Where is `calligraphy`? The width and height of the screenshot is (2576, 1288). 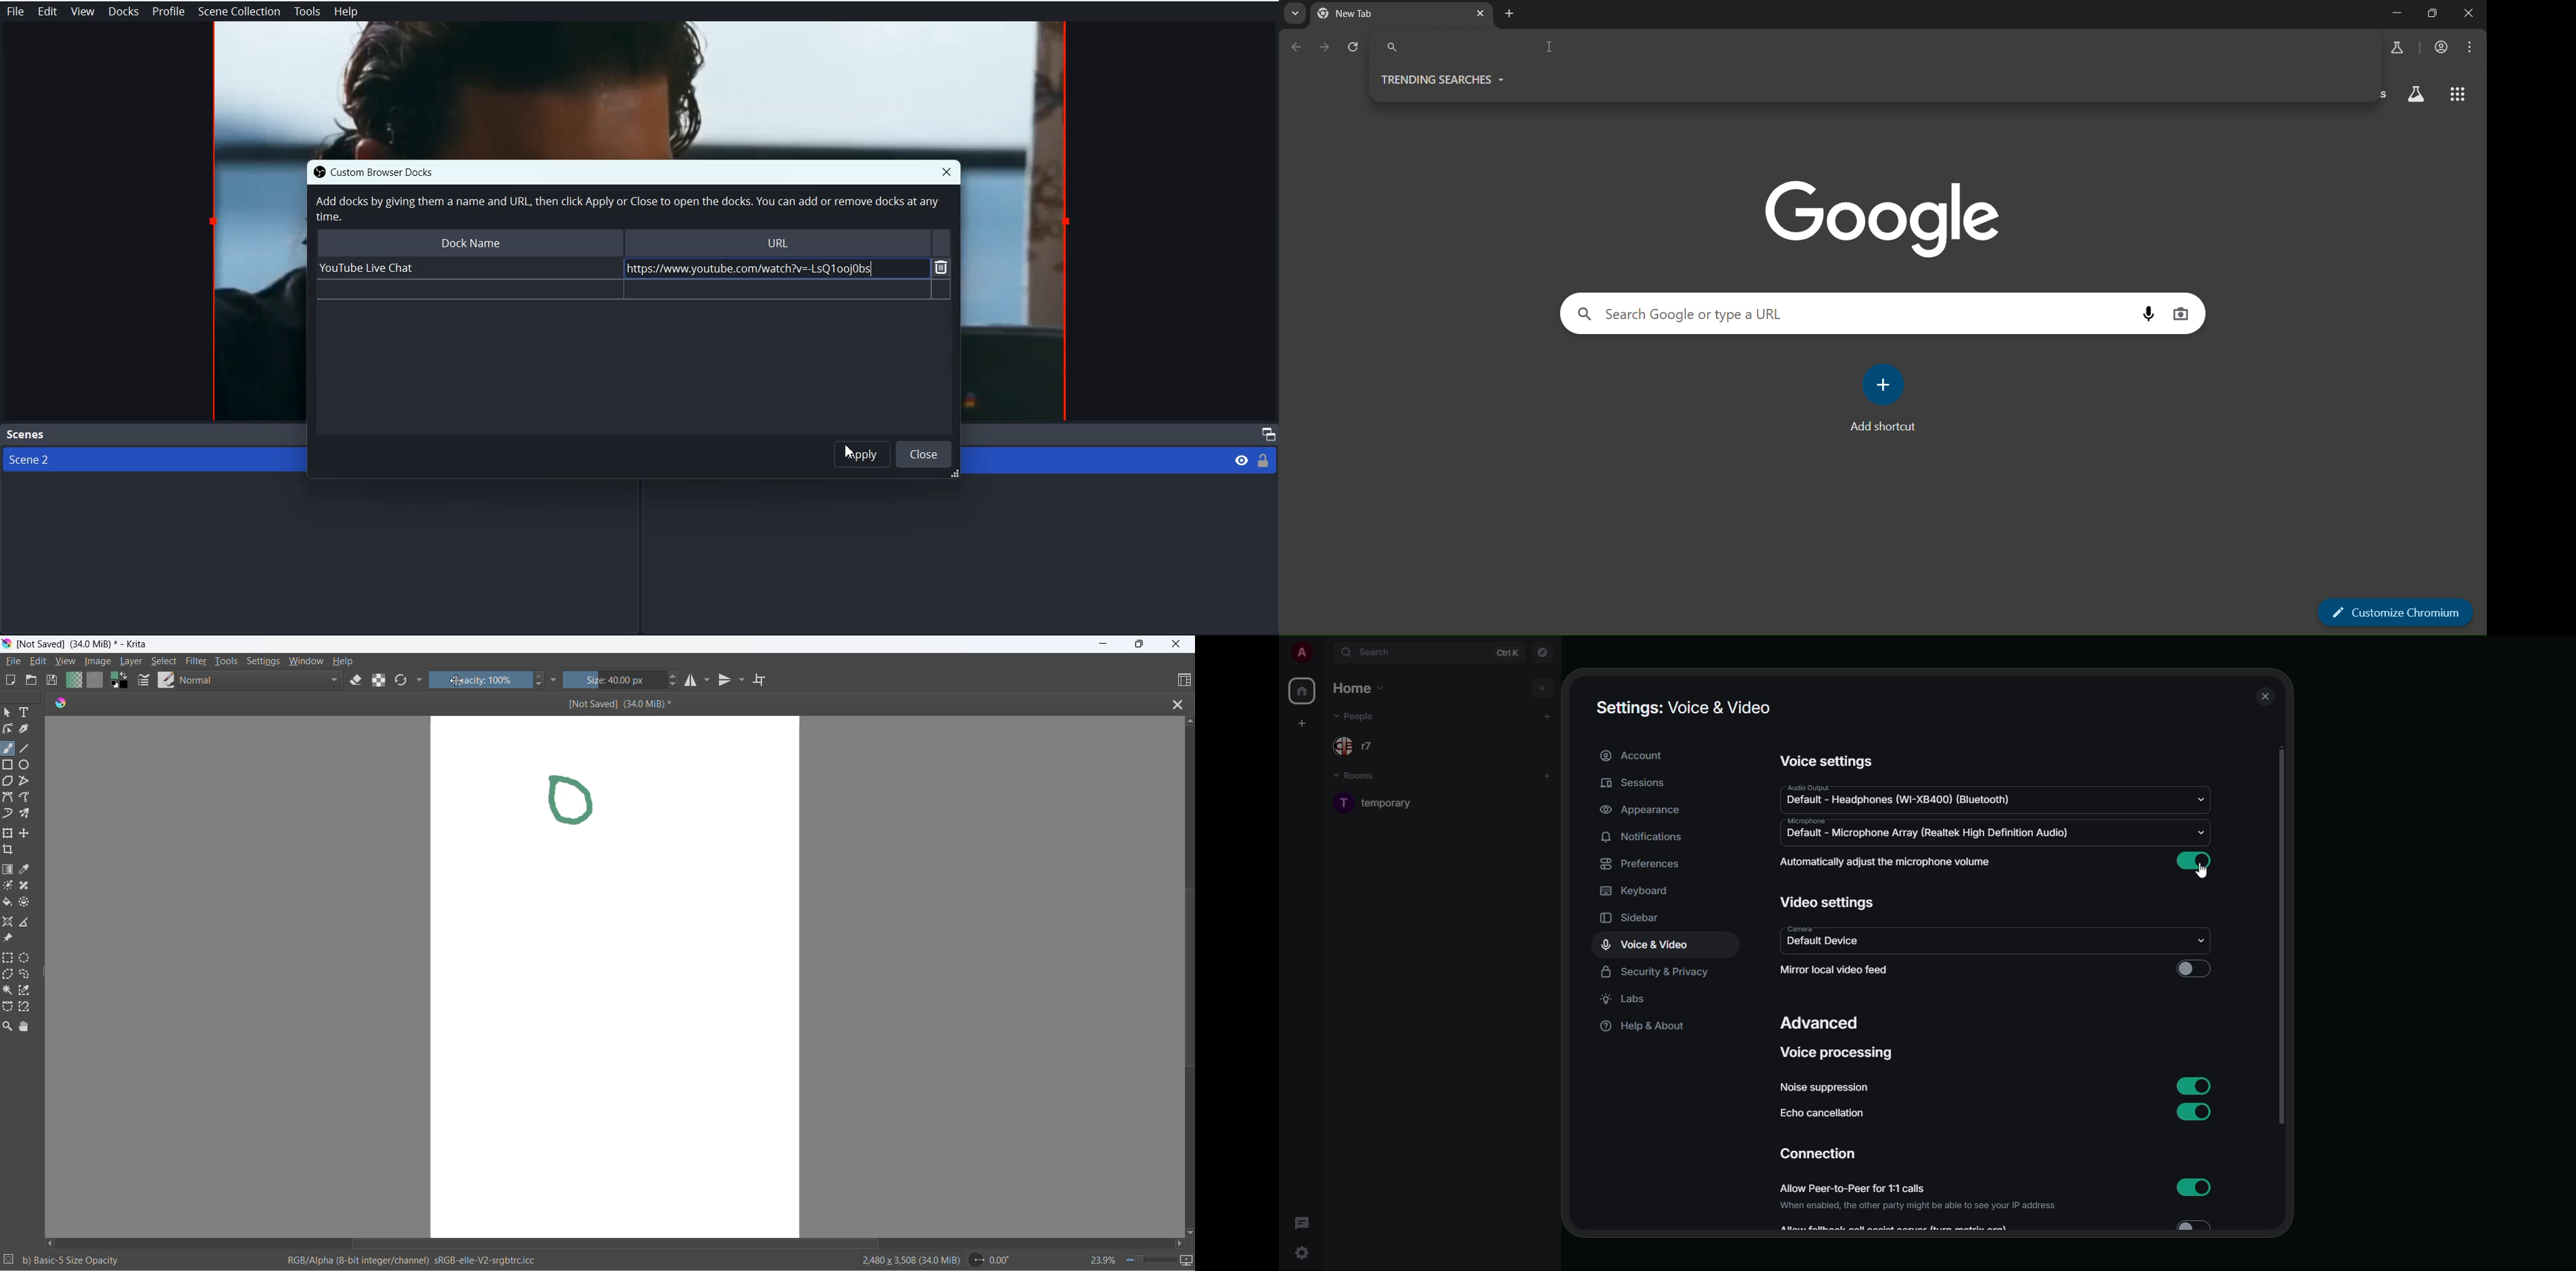
calligraphy is located at coordinates (29, 730).